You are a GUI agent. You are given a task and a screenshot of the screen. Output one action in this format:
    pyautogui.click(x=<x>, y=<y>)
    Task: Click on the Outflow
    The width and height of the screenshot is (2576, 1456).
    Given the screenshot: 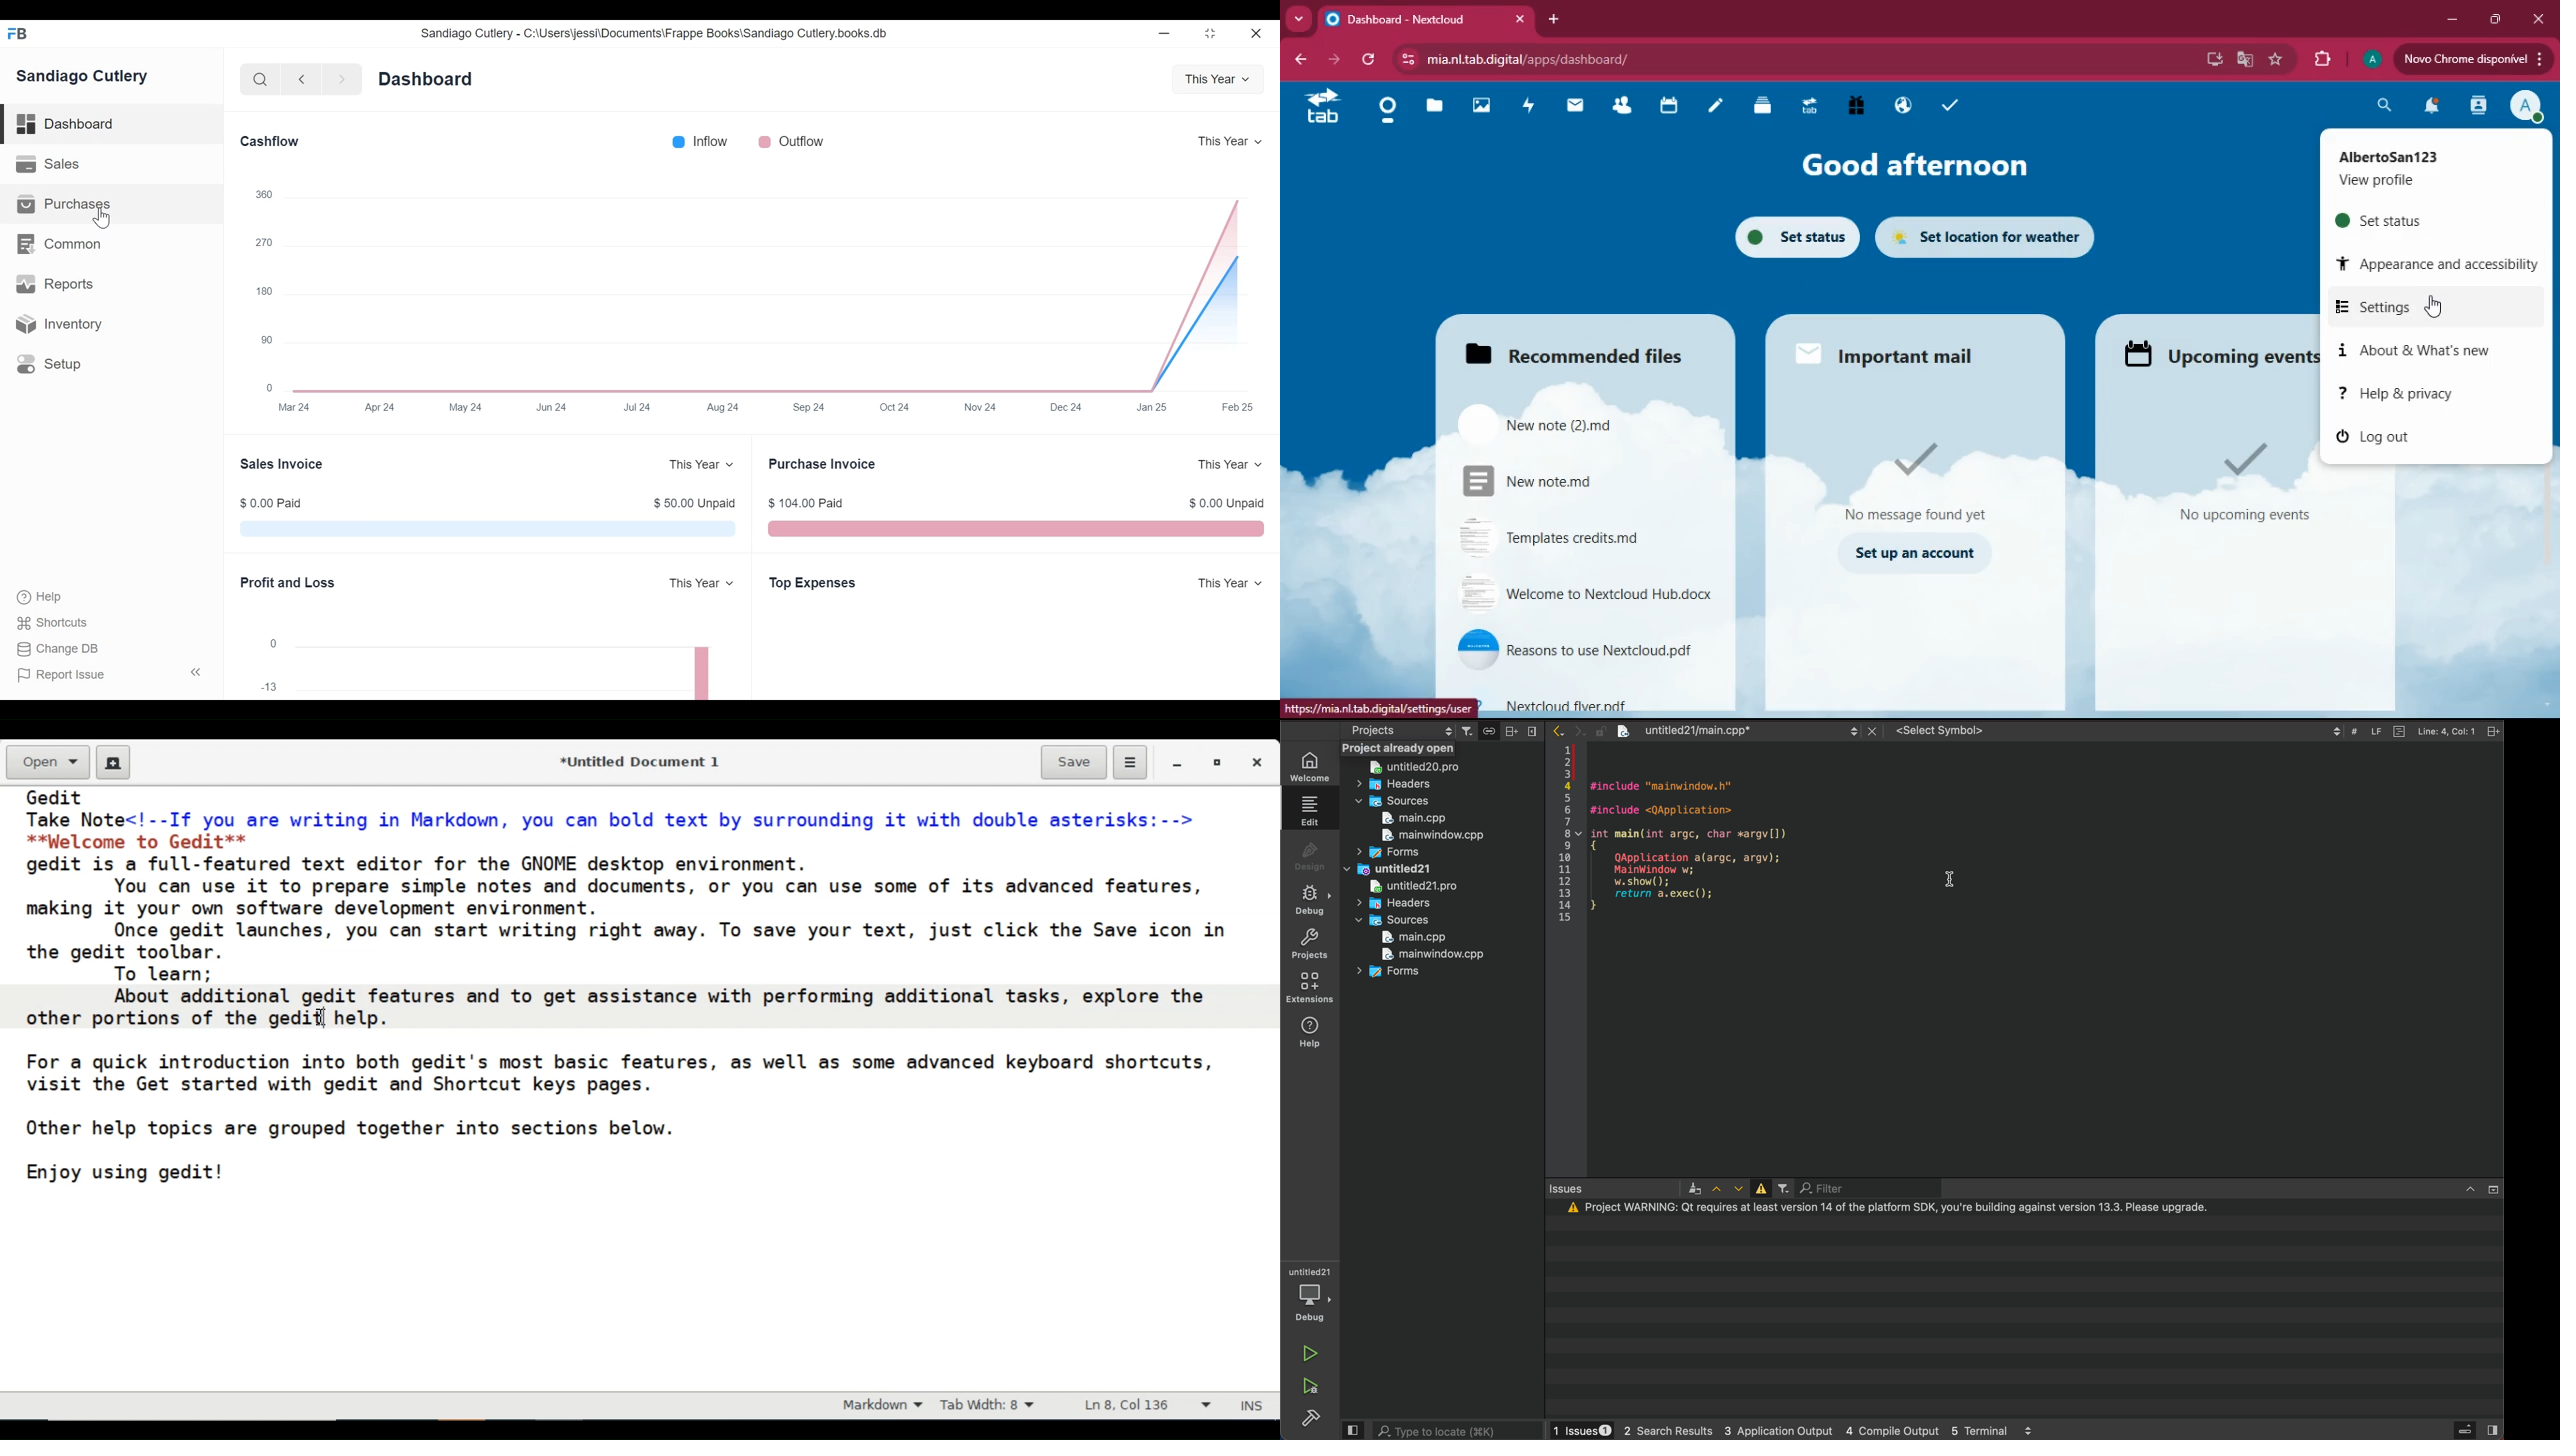 What is the action you would take?
    pyautogui.click(x=805, y=141)
    